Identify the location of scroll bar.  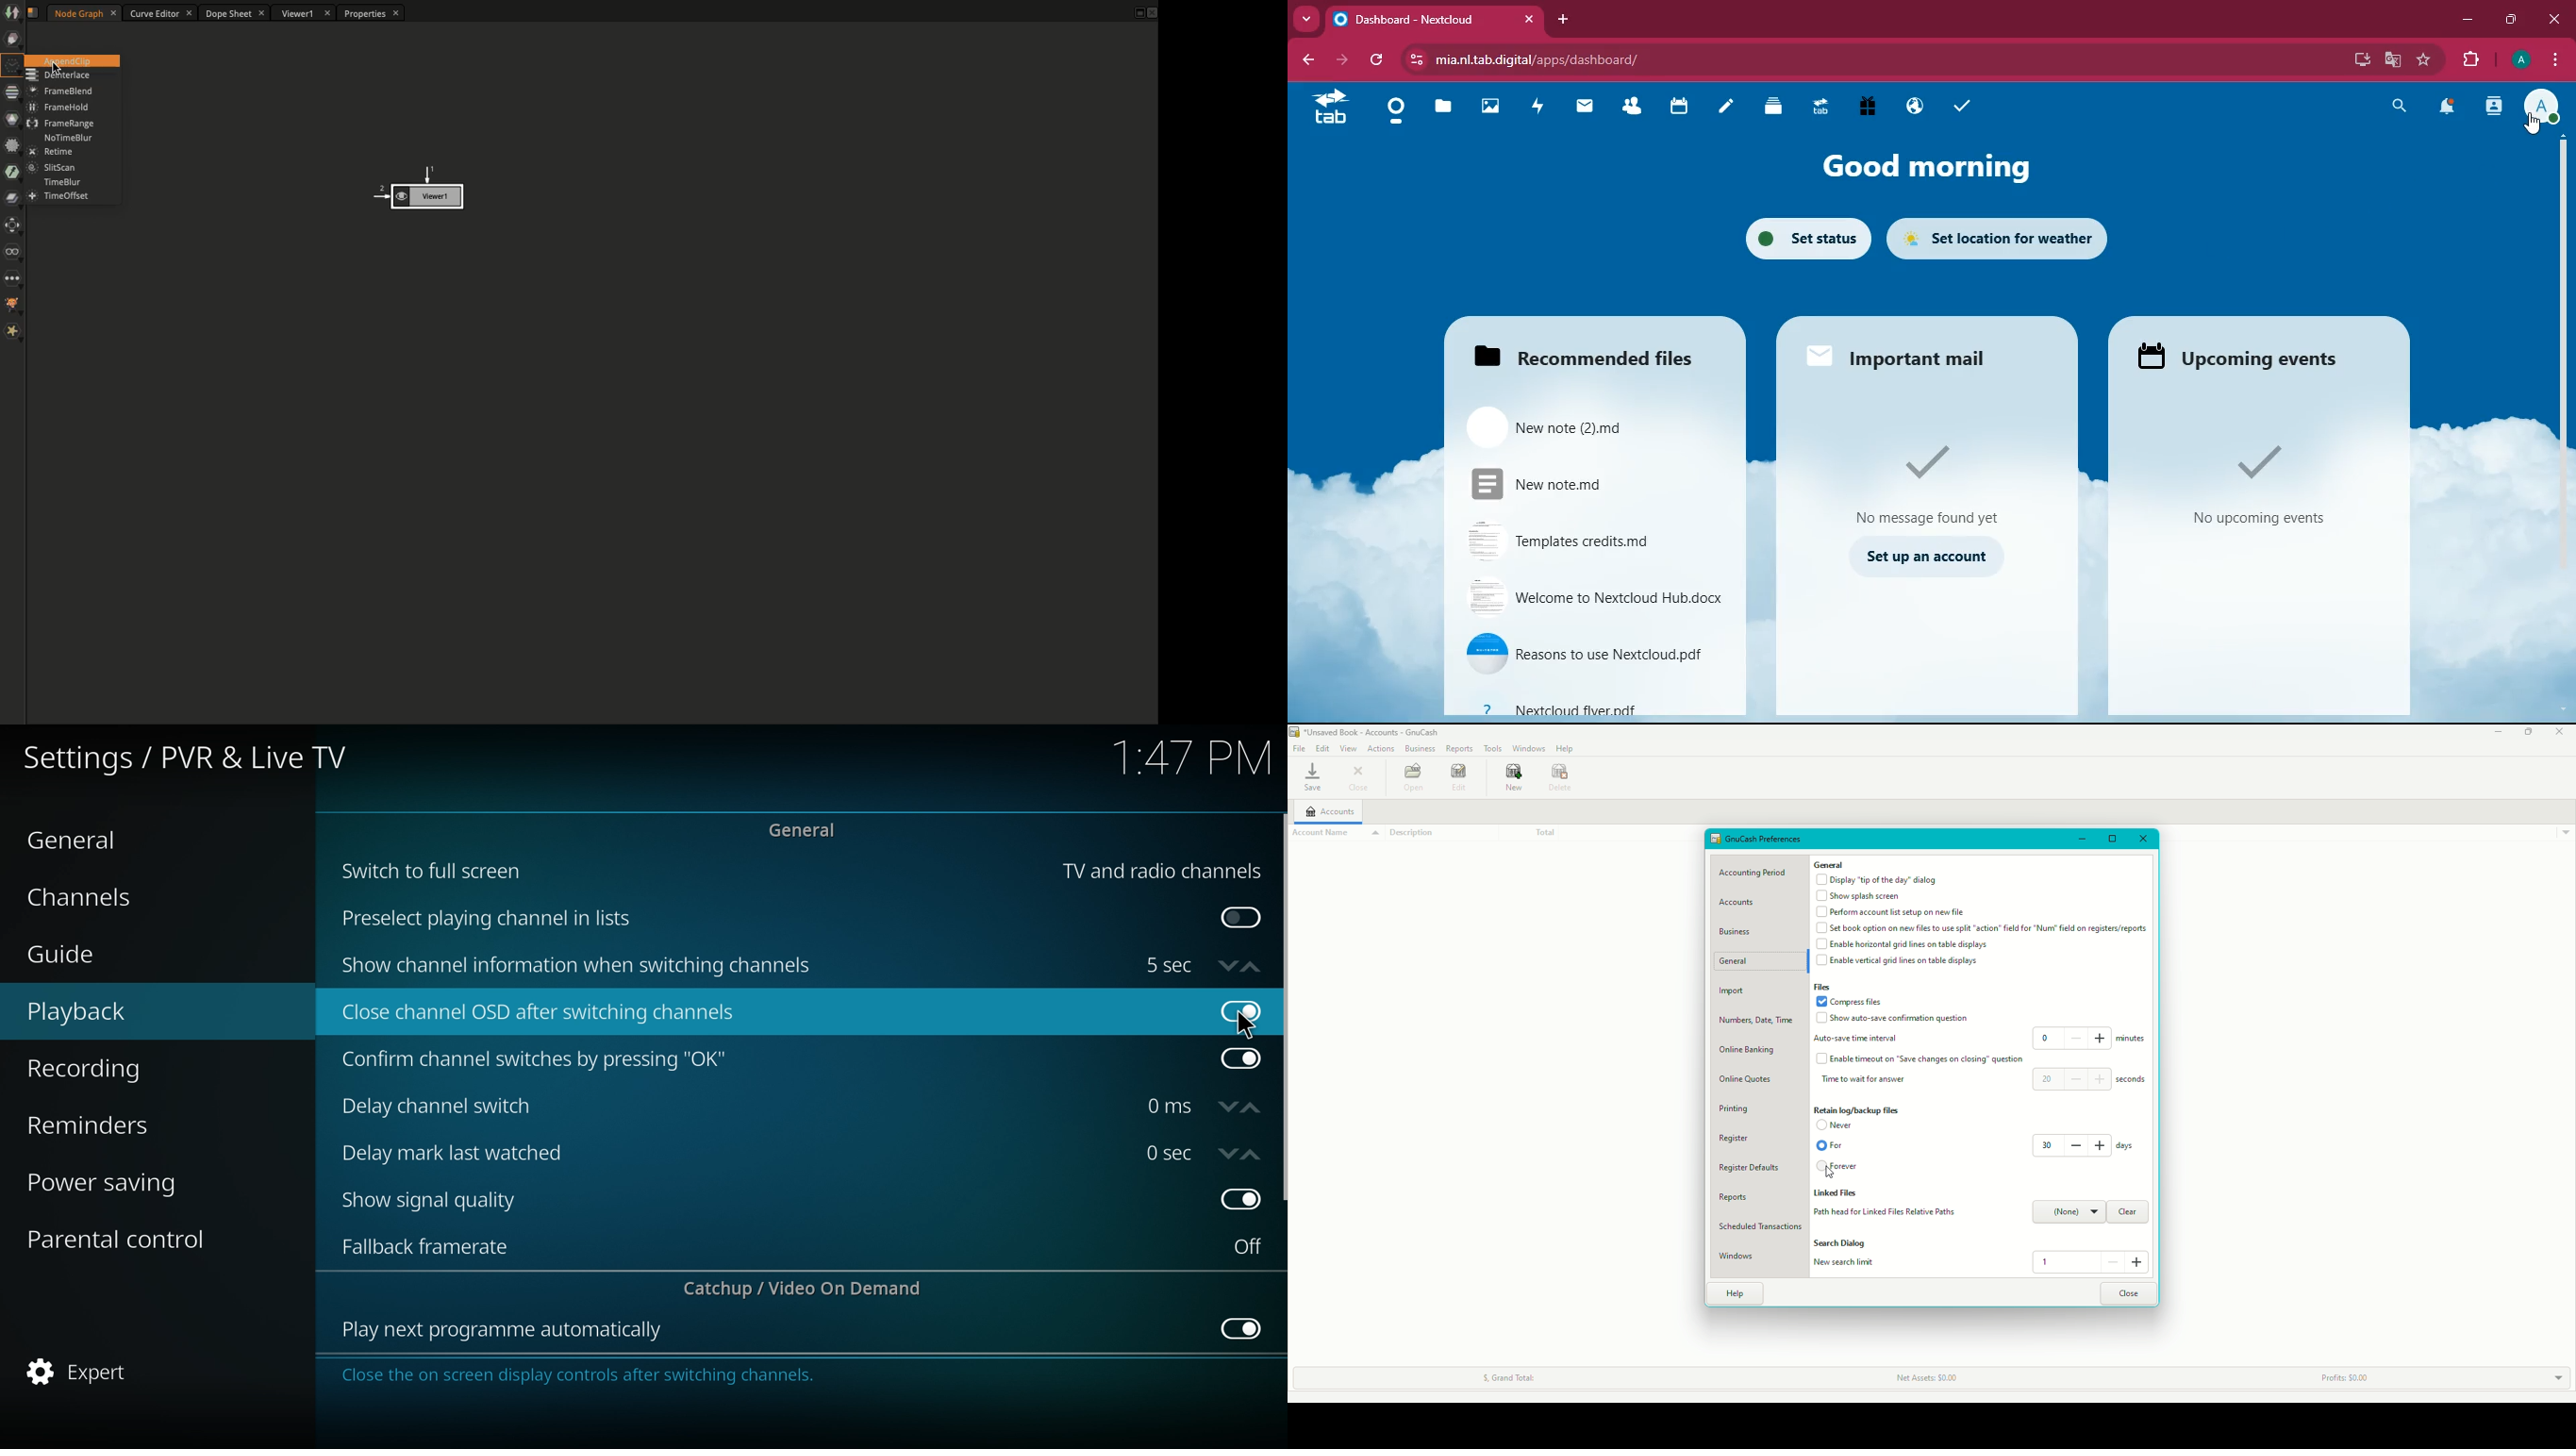
(1282, 1008).